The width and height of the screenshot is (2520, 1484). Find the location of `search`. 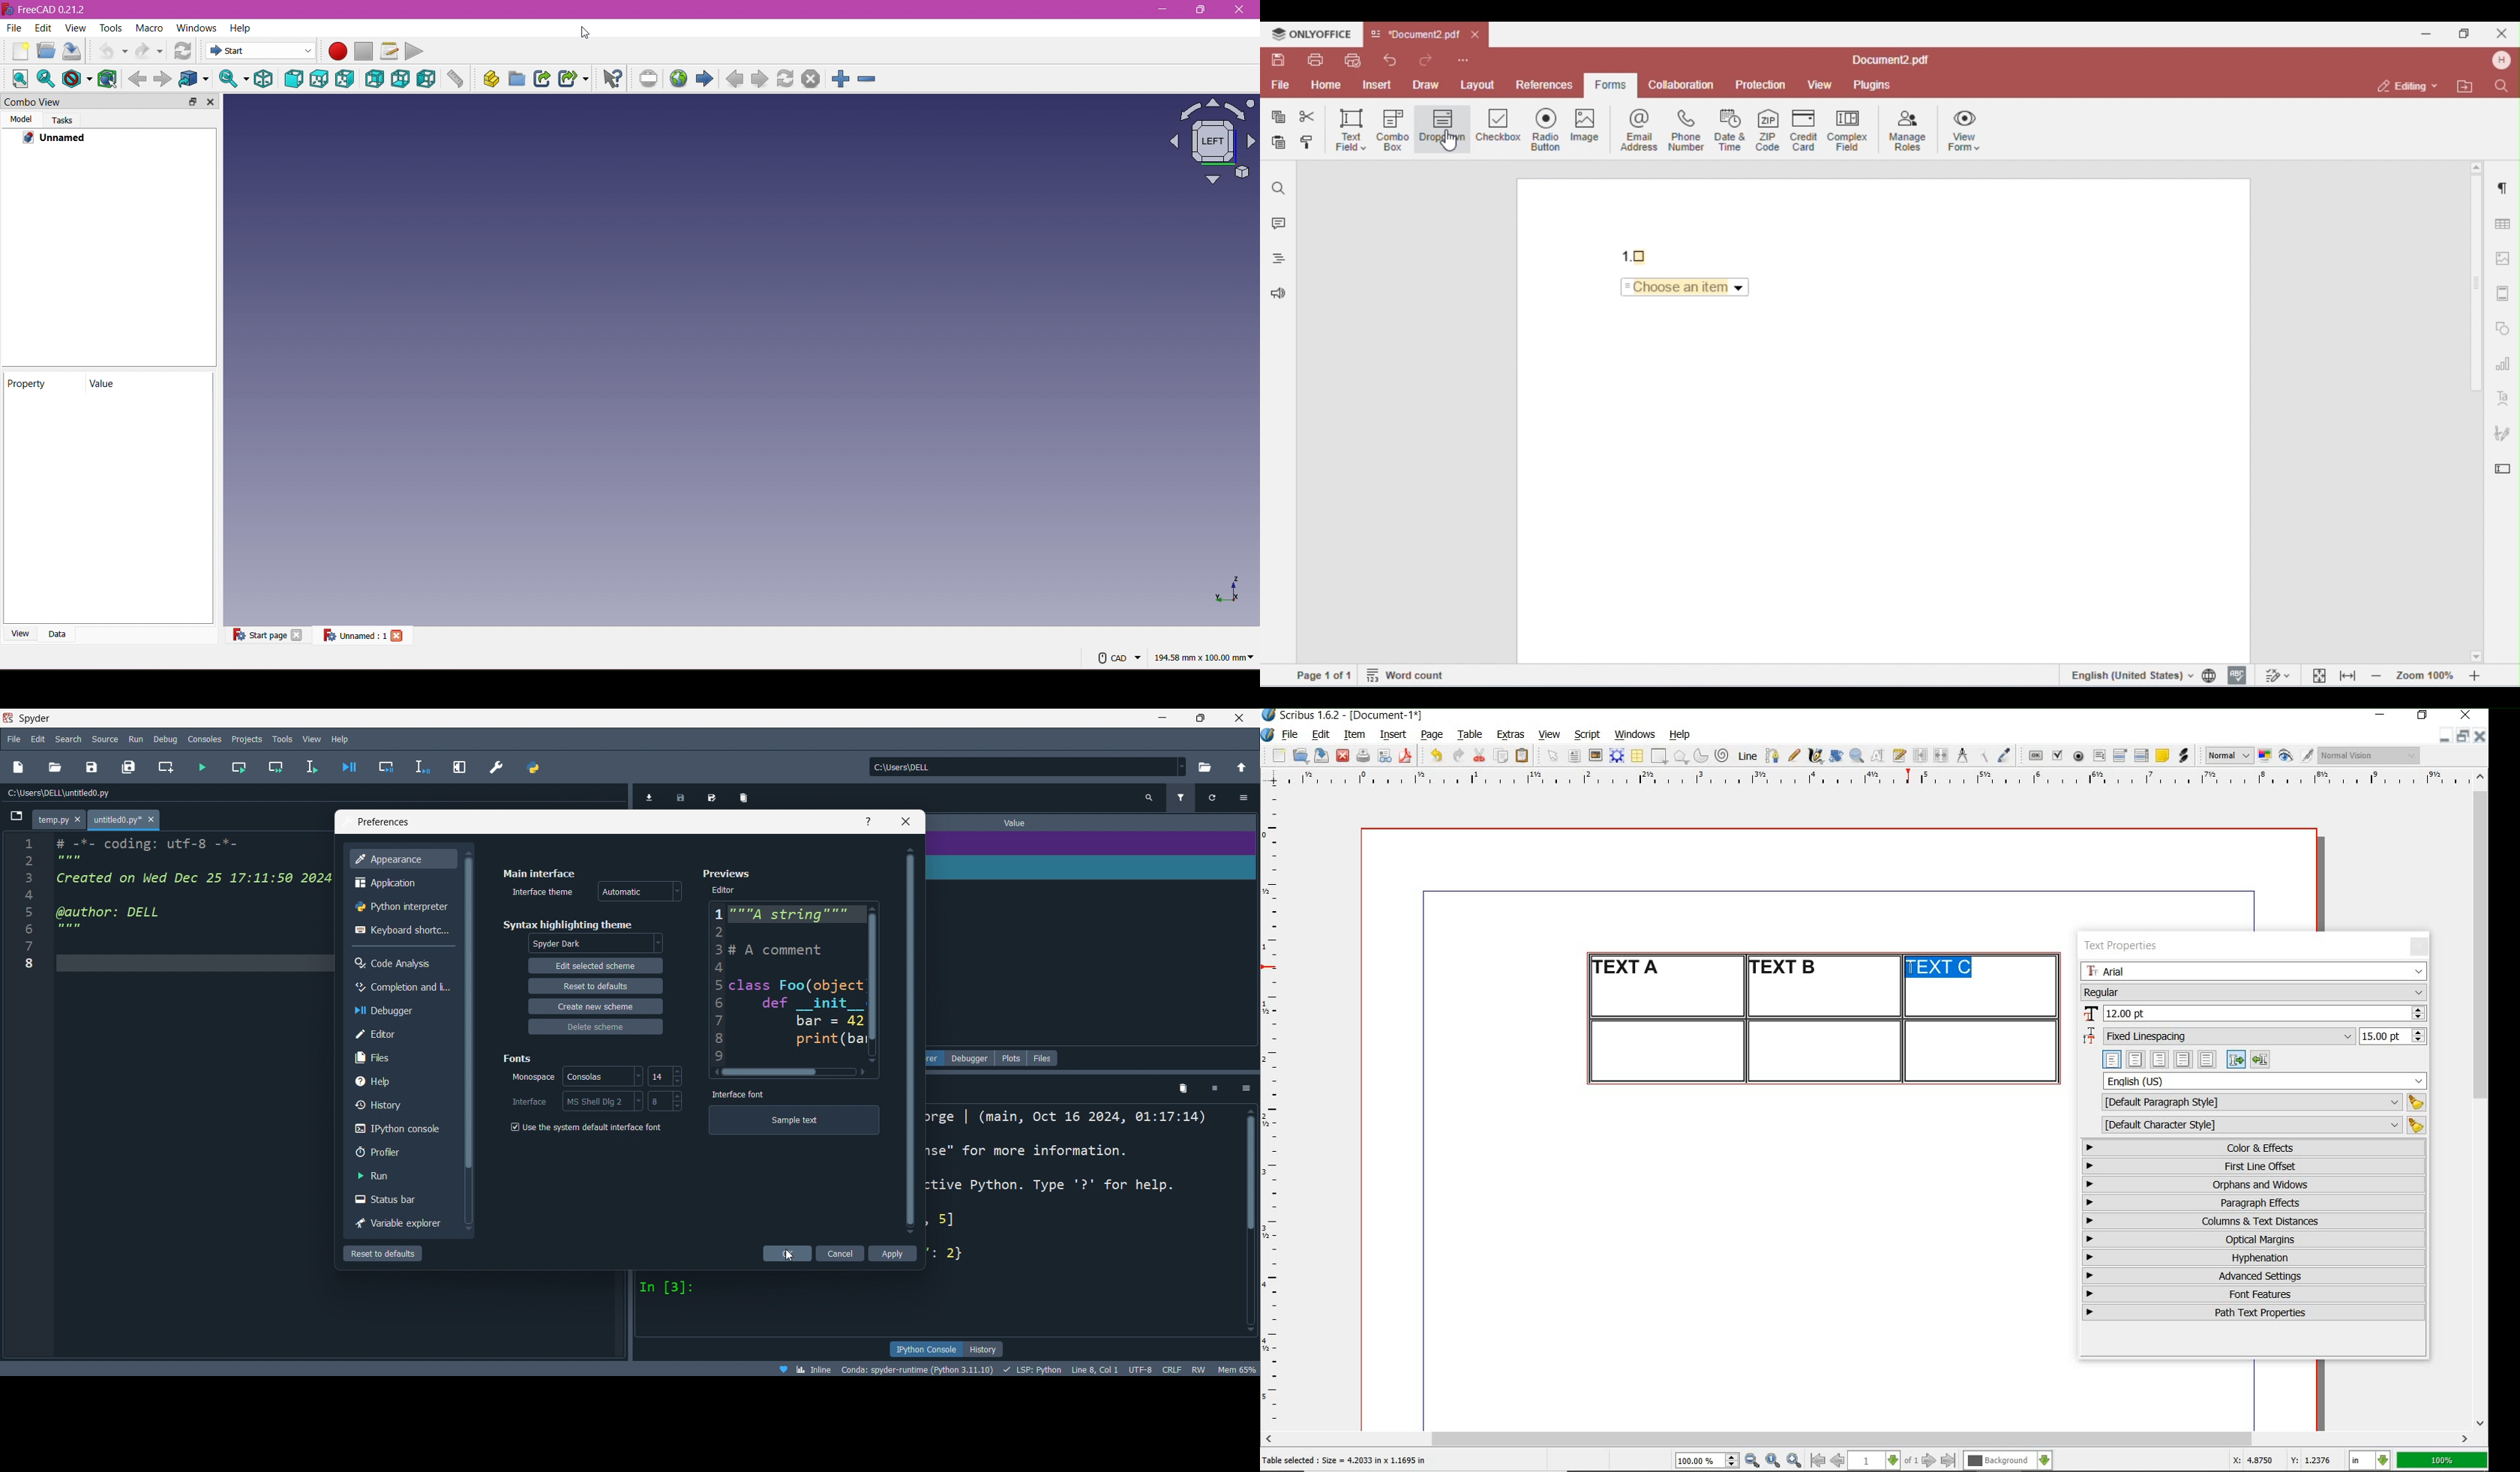

search is located at coordinates (69, 737).